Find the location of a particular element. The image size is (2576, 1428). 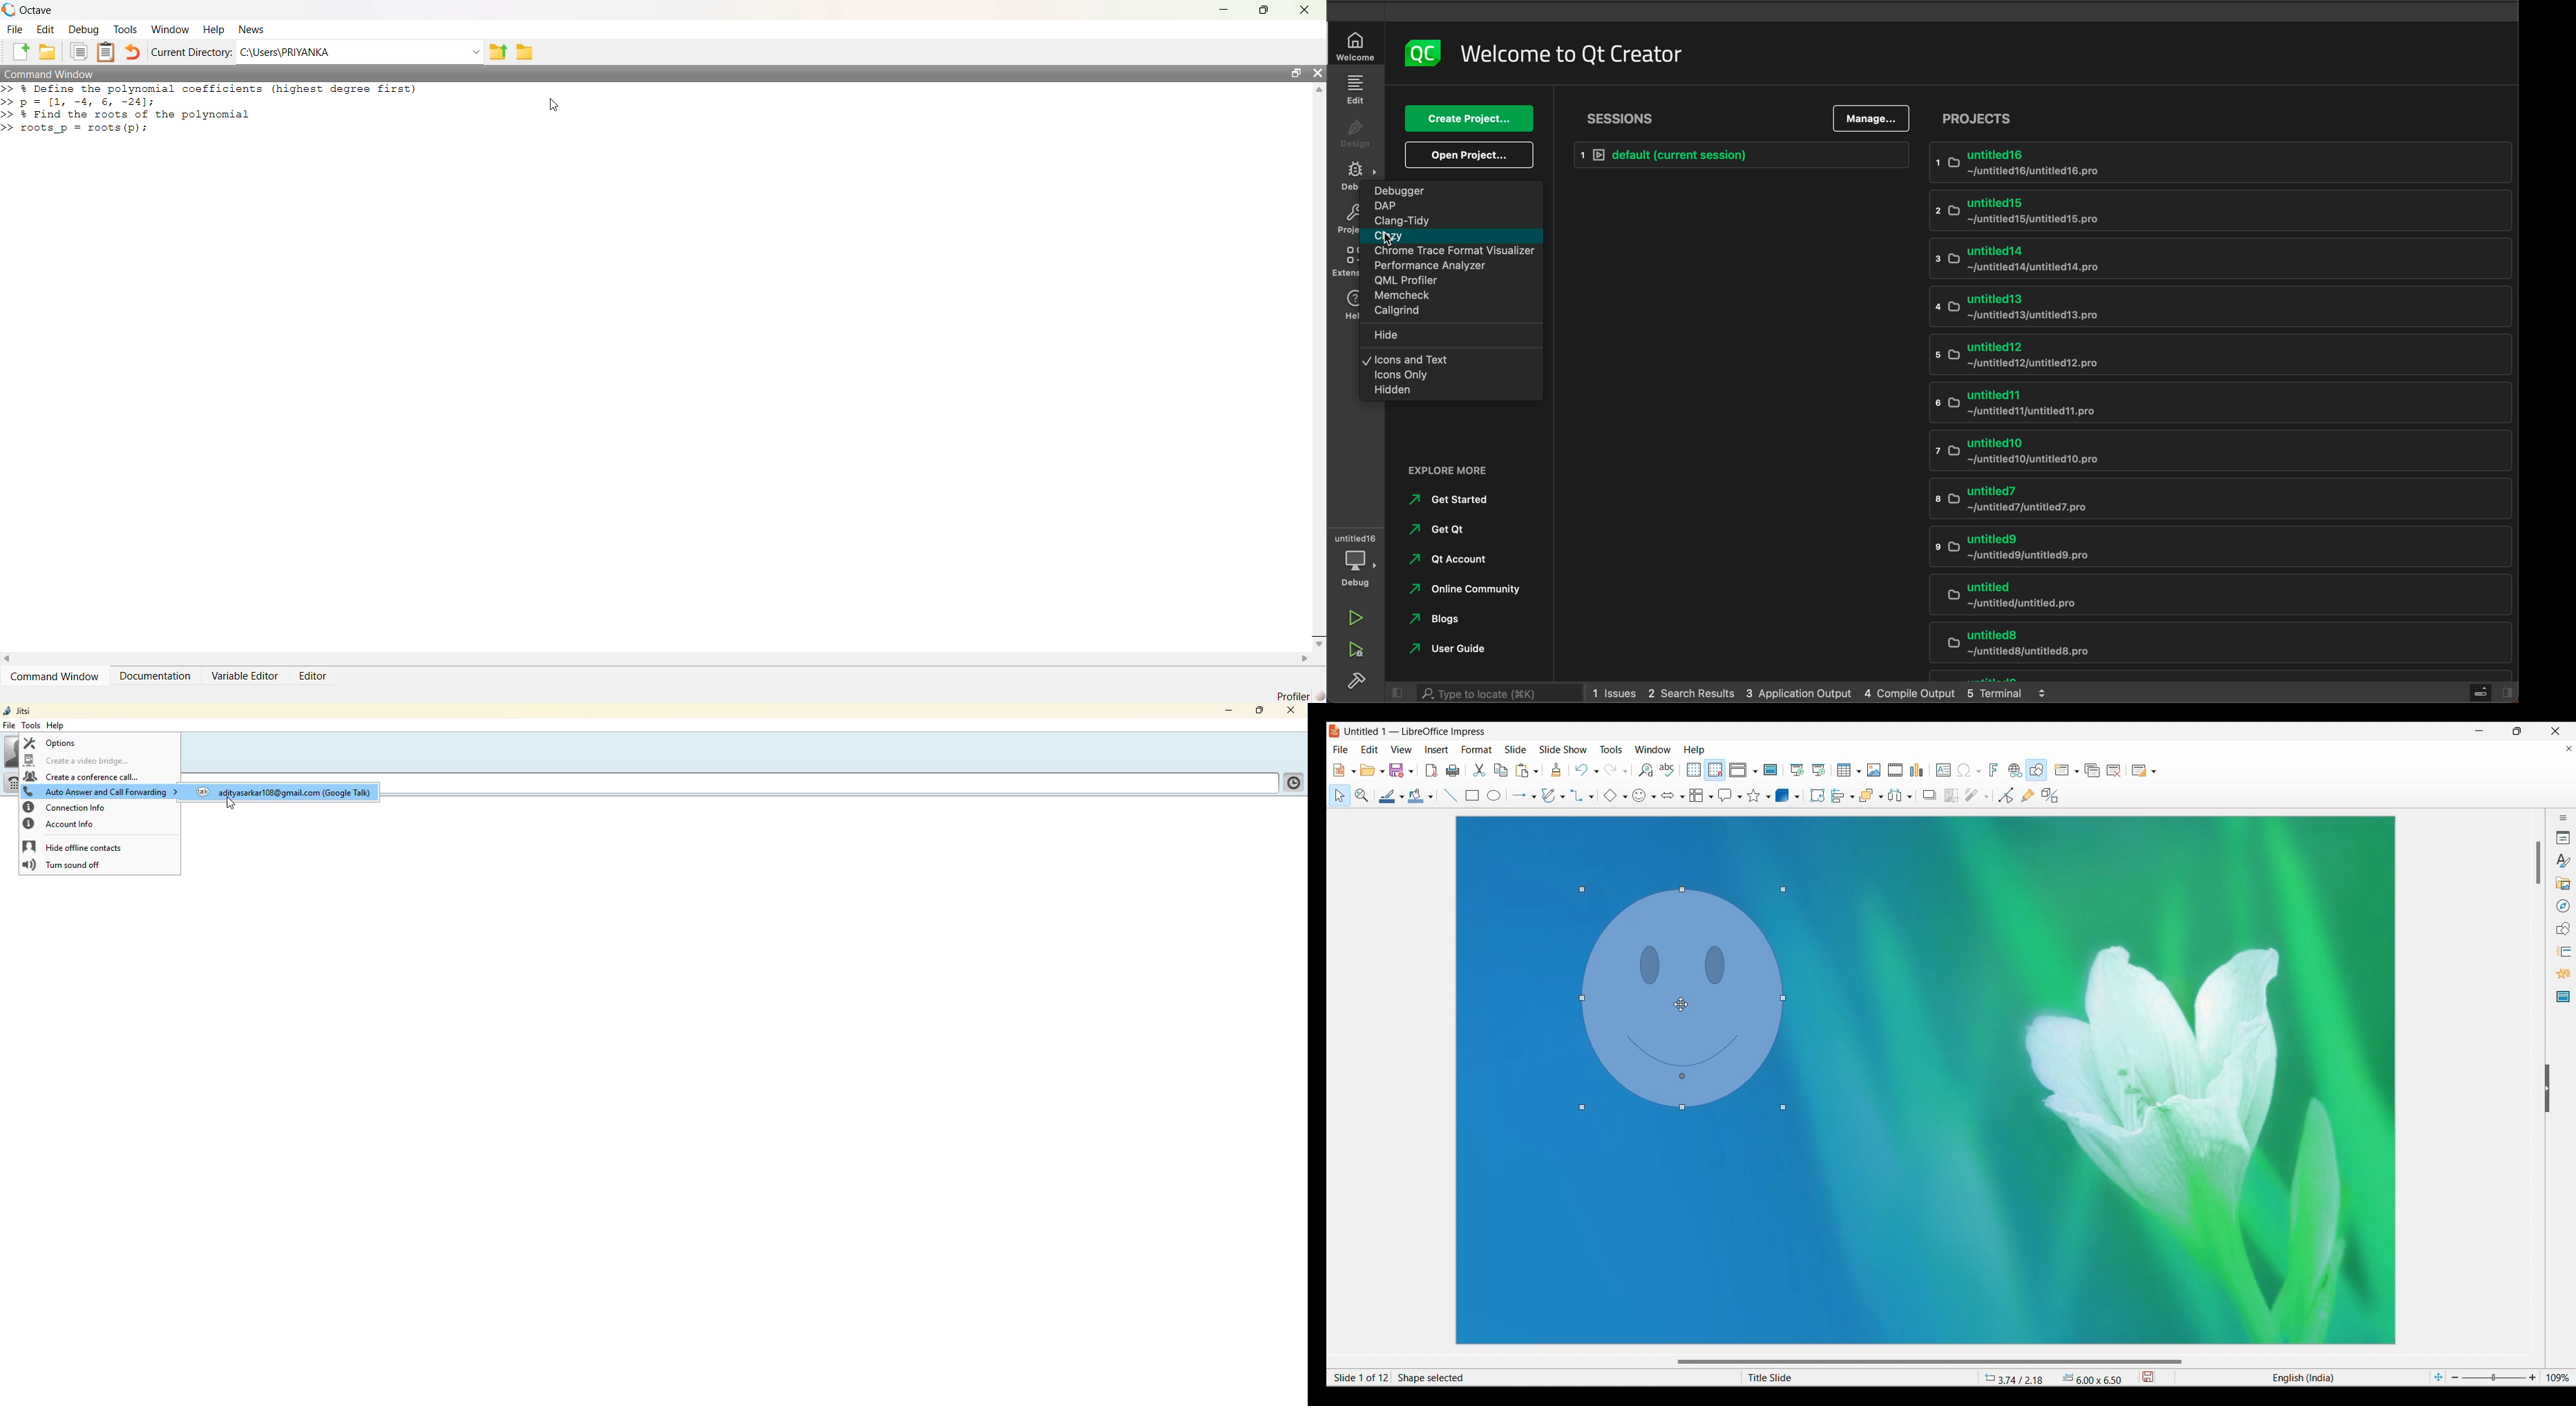

View is located at coordinates (1401, 749).